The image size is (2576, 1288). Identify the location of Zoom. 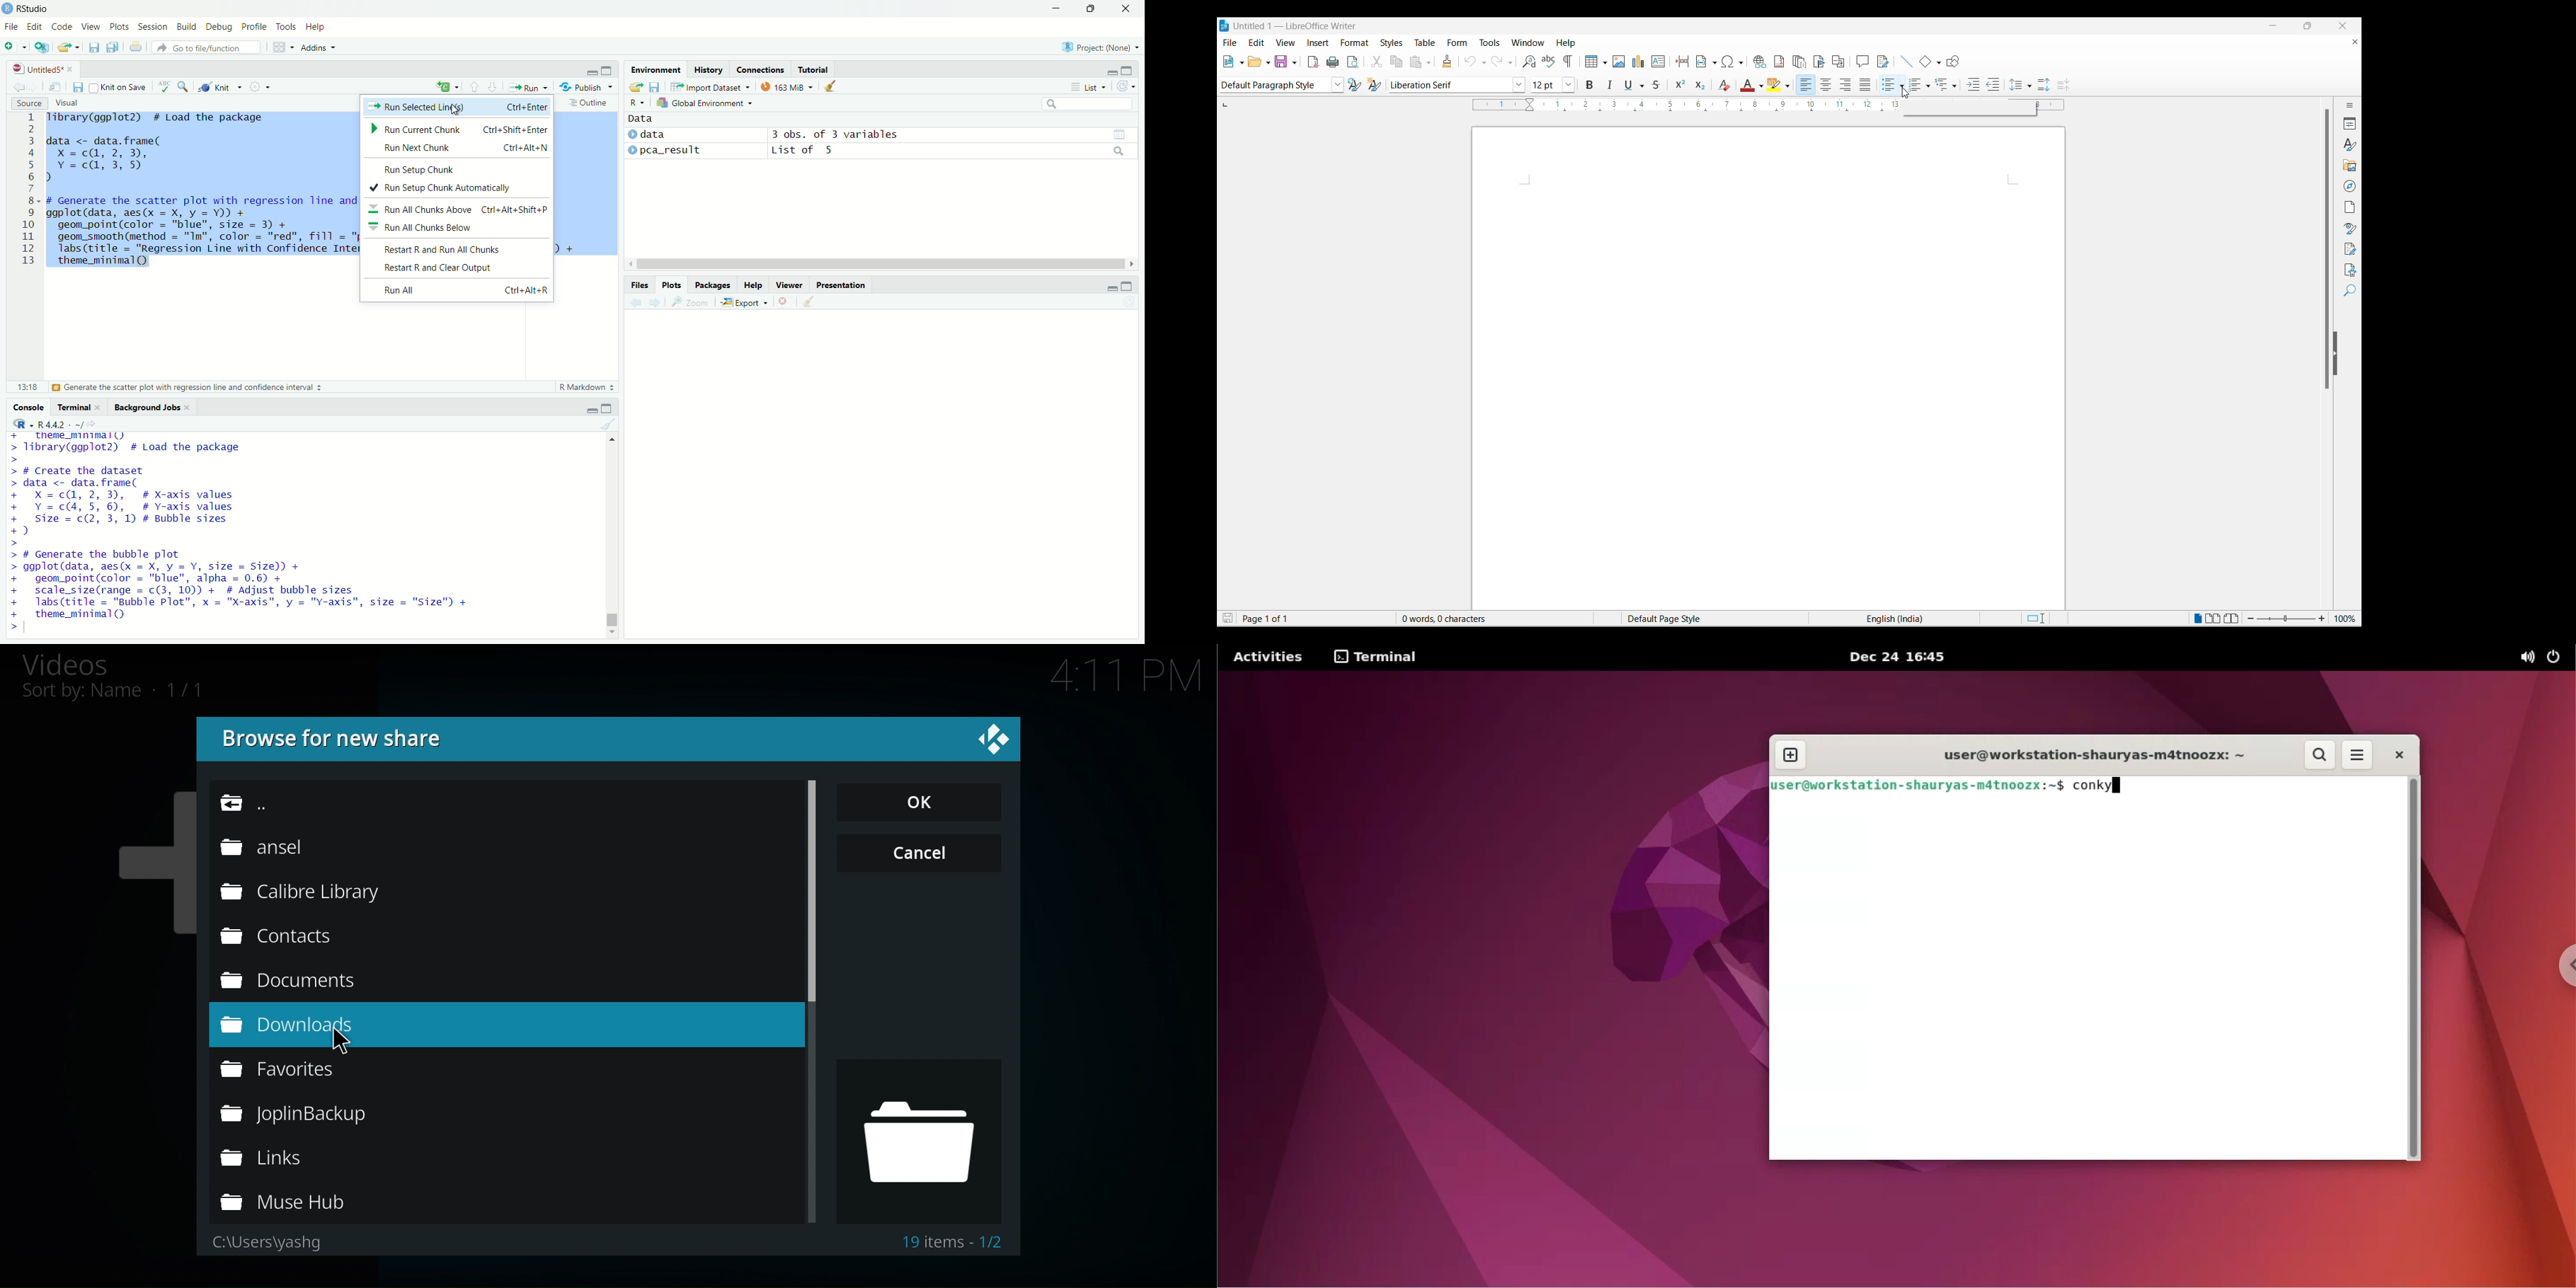
(692, 302).